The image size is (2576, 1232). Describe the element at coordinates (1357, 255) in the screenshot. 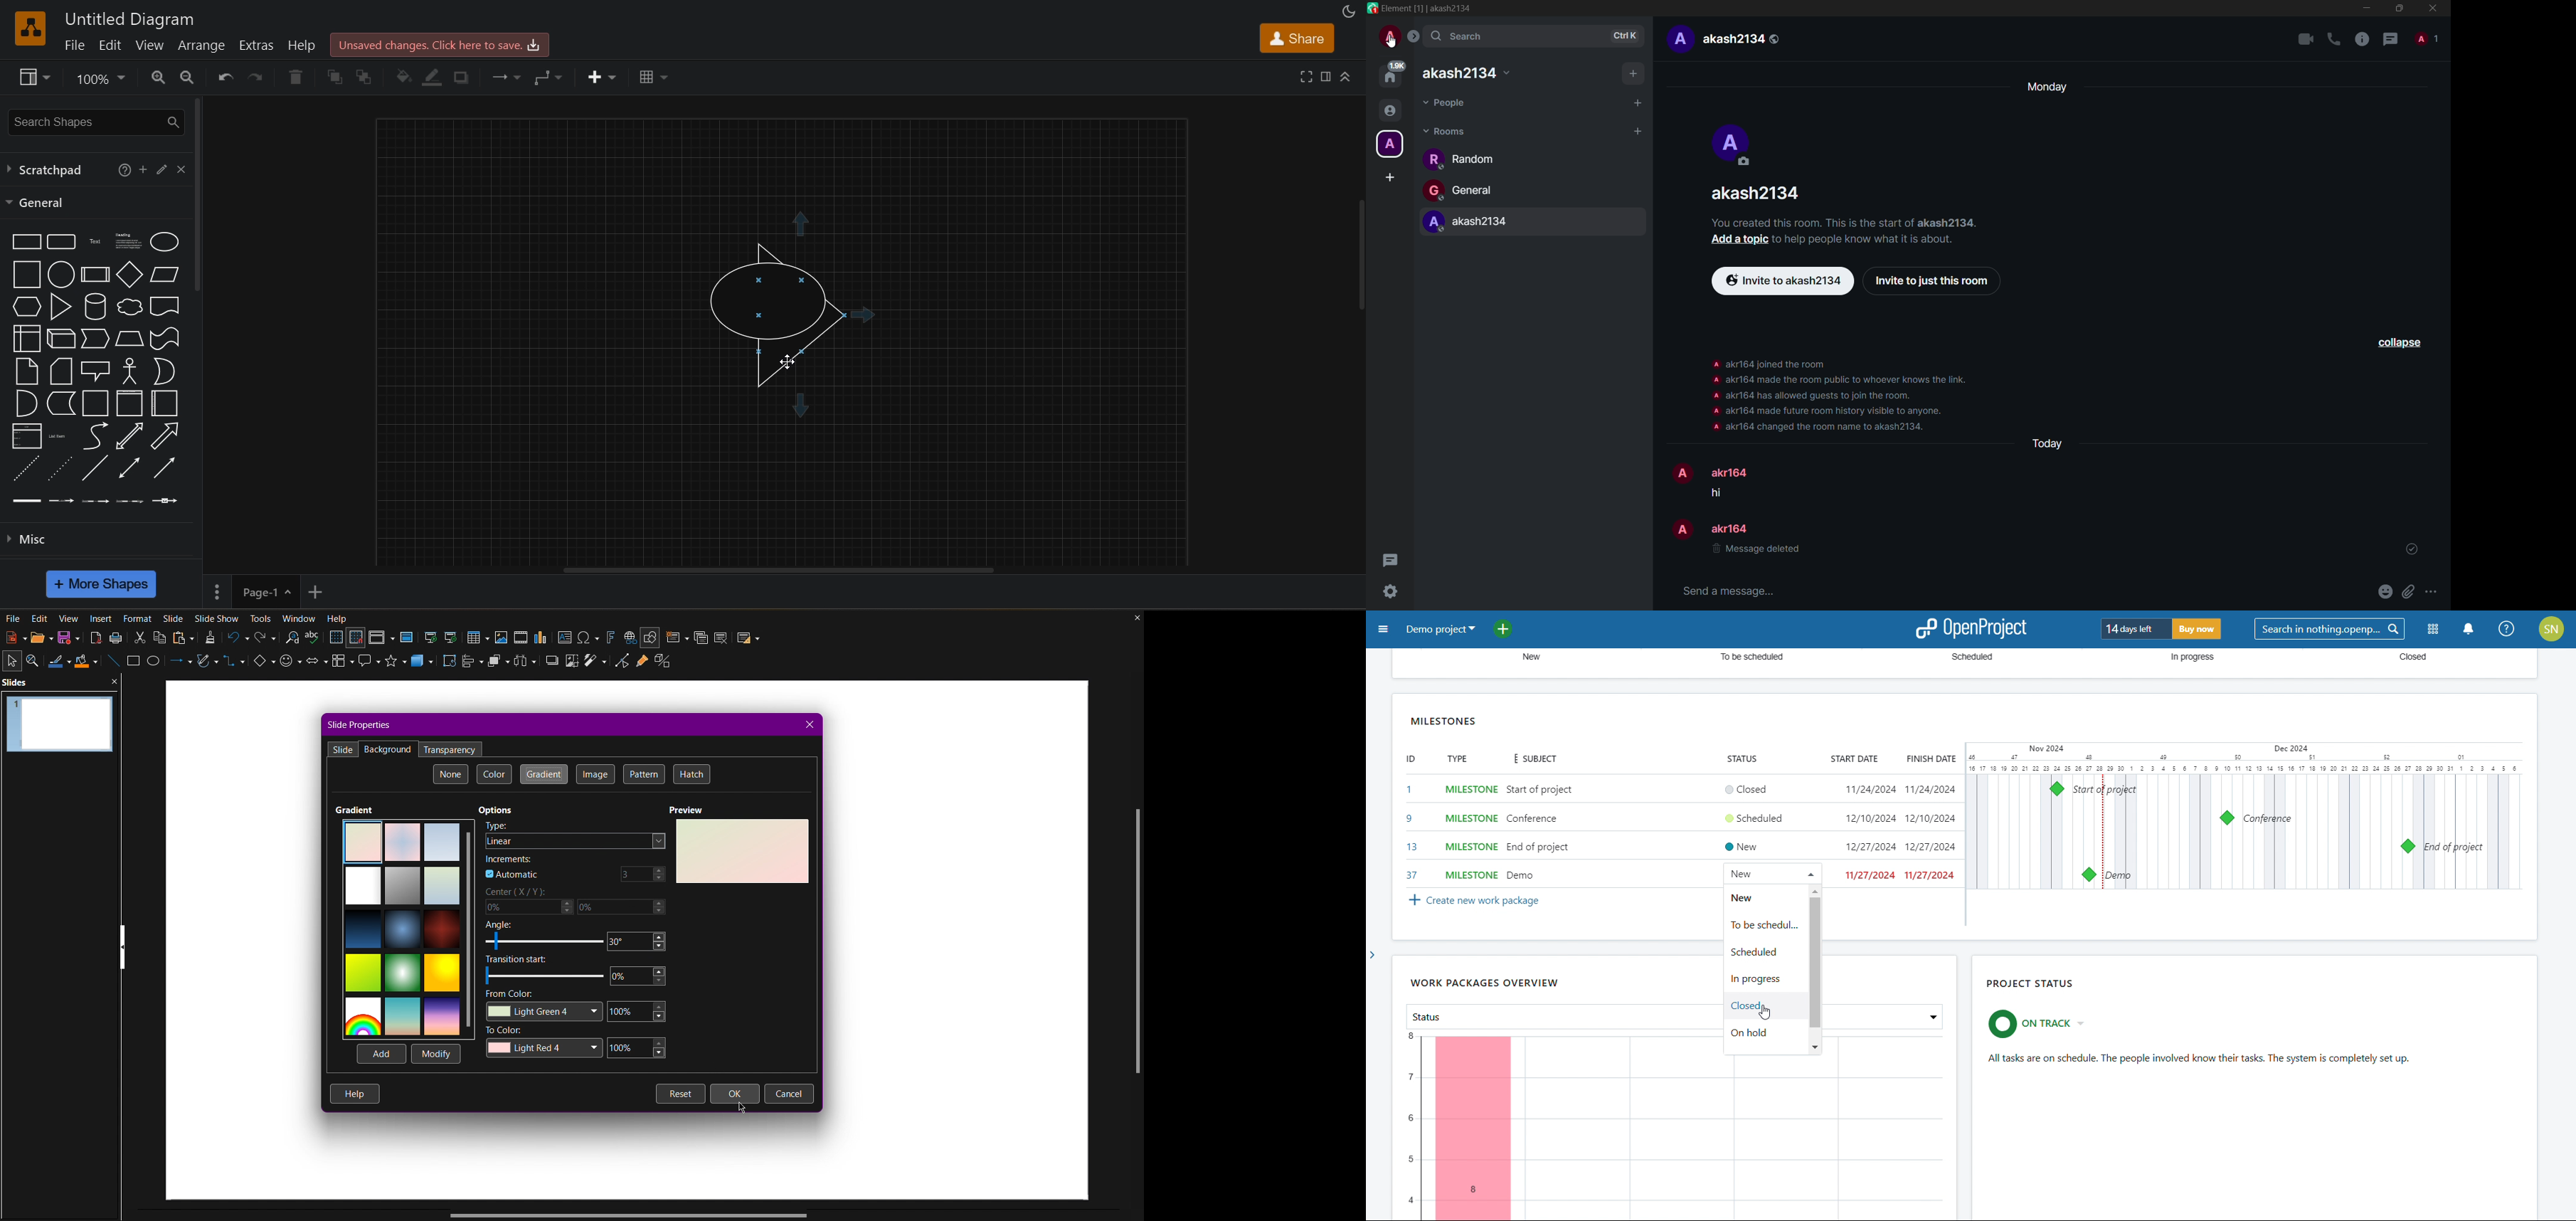

I see `vertical scroll bar` at that location.